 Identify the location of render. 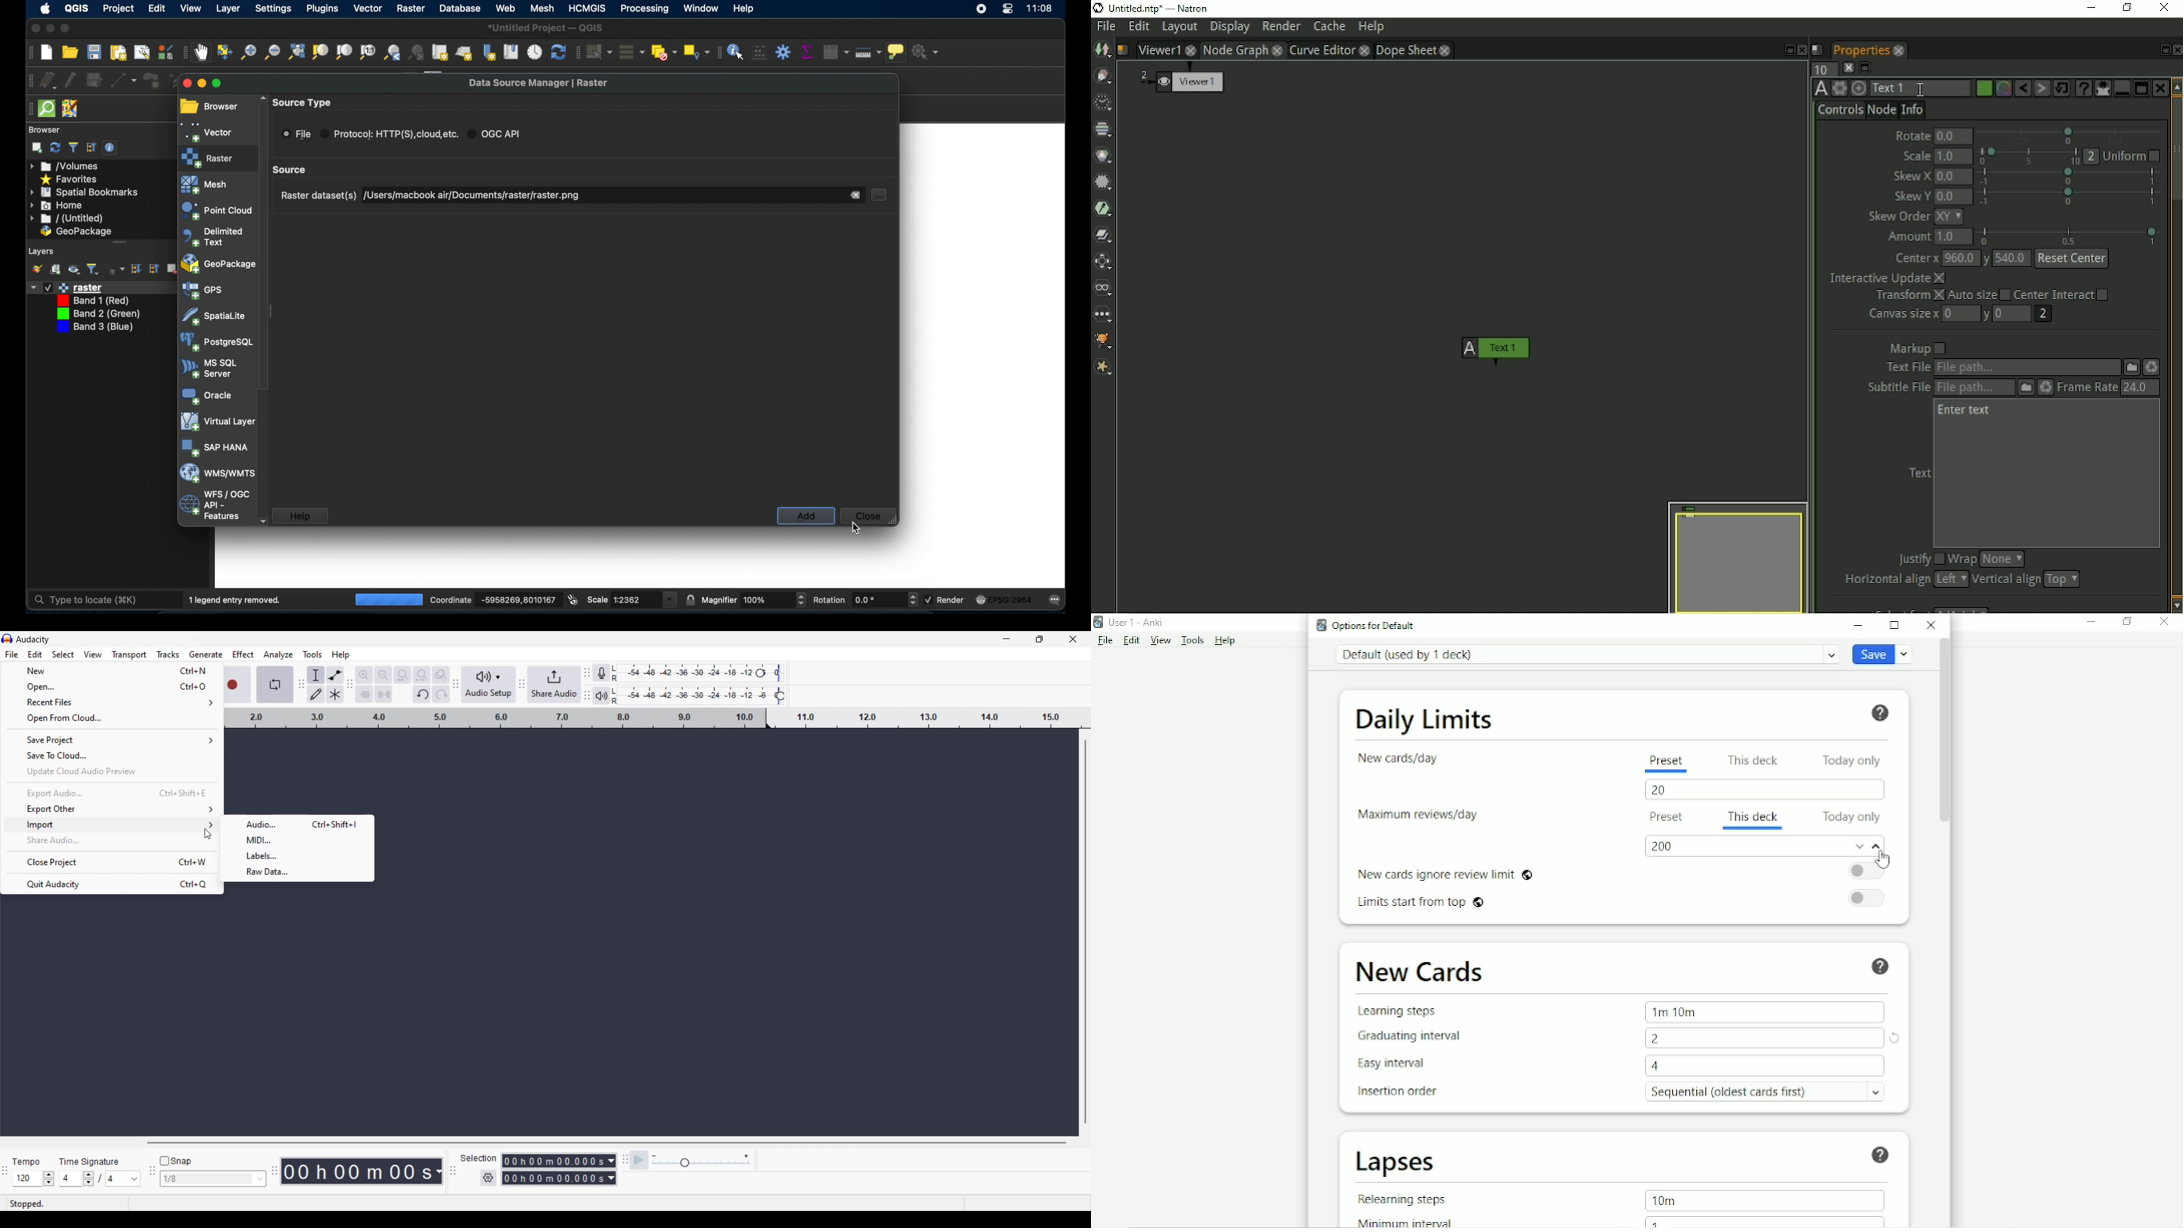
(954, 600).